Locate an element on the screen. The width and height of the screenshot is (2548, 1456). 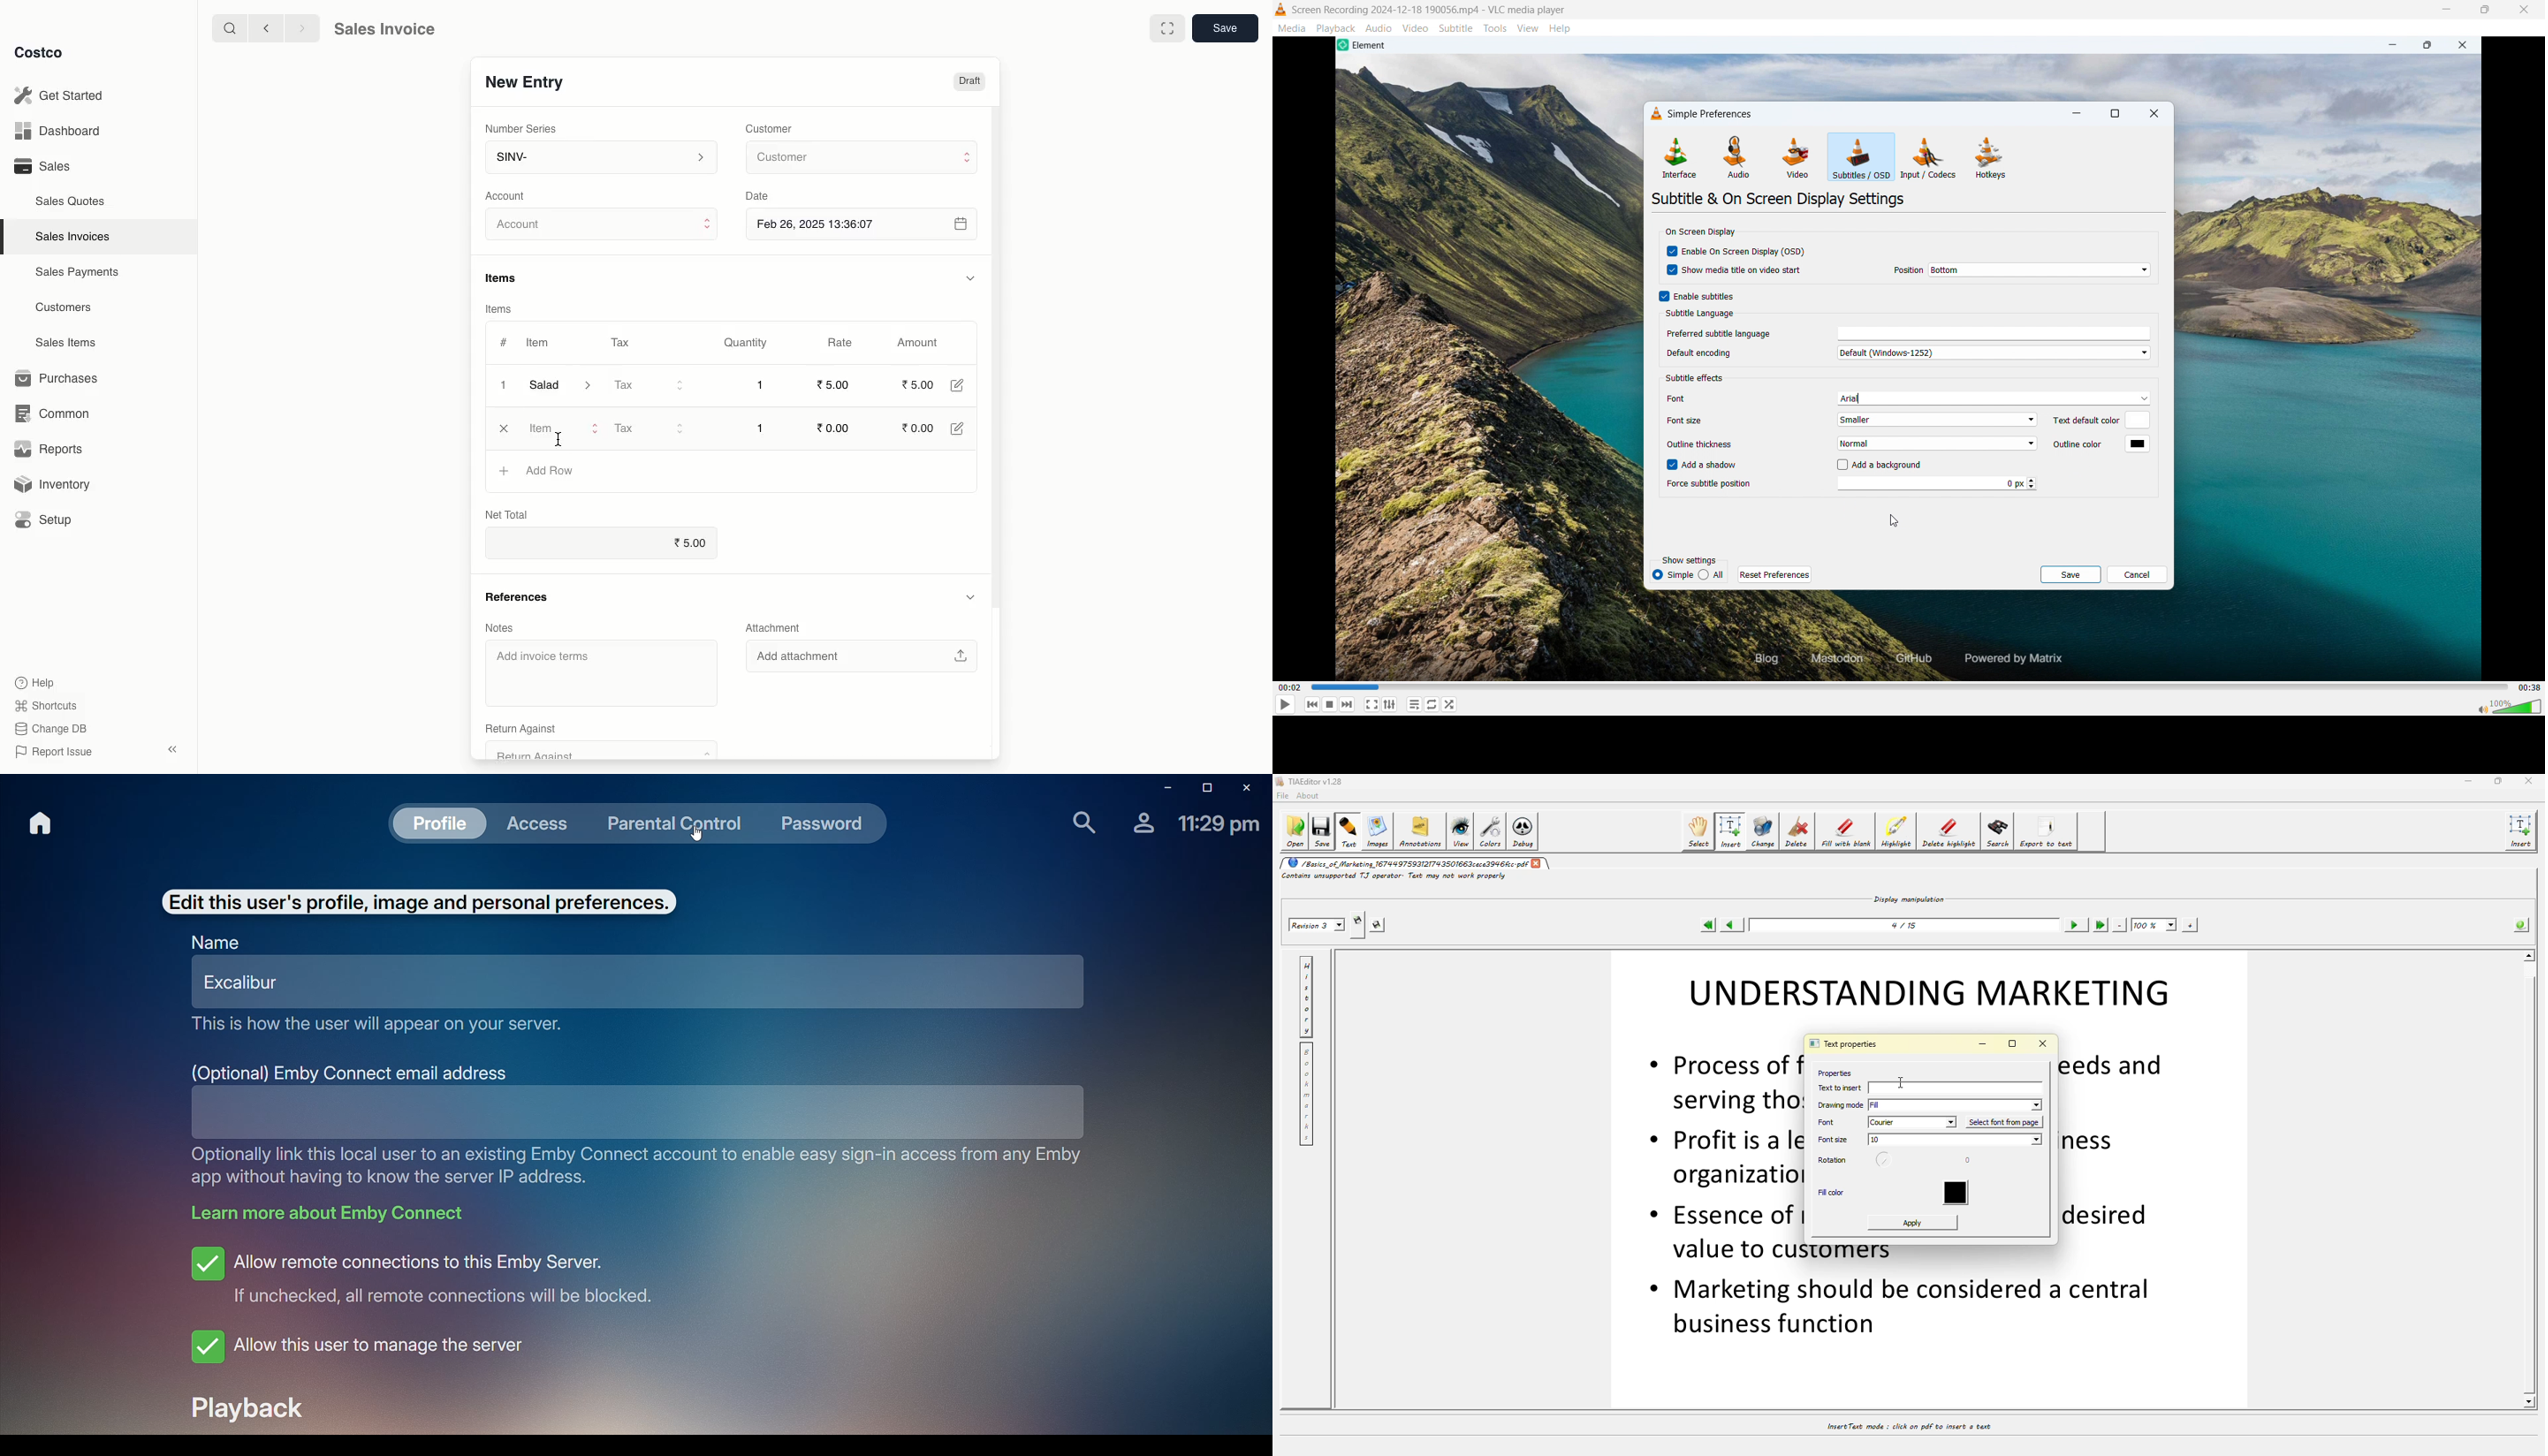
‘Add invoice terms is located at coordinates (601, 670).